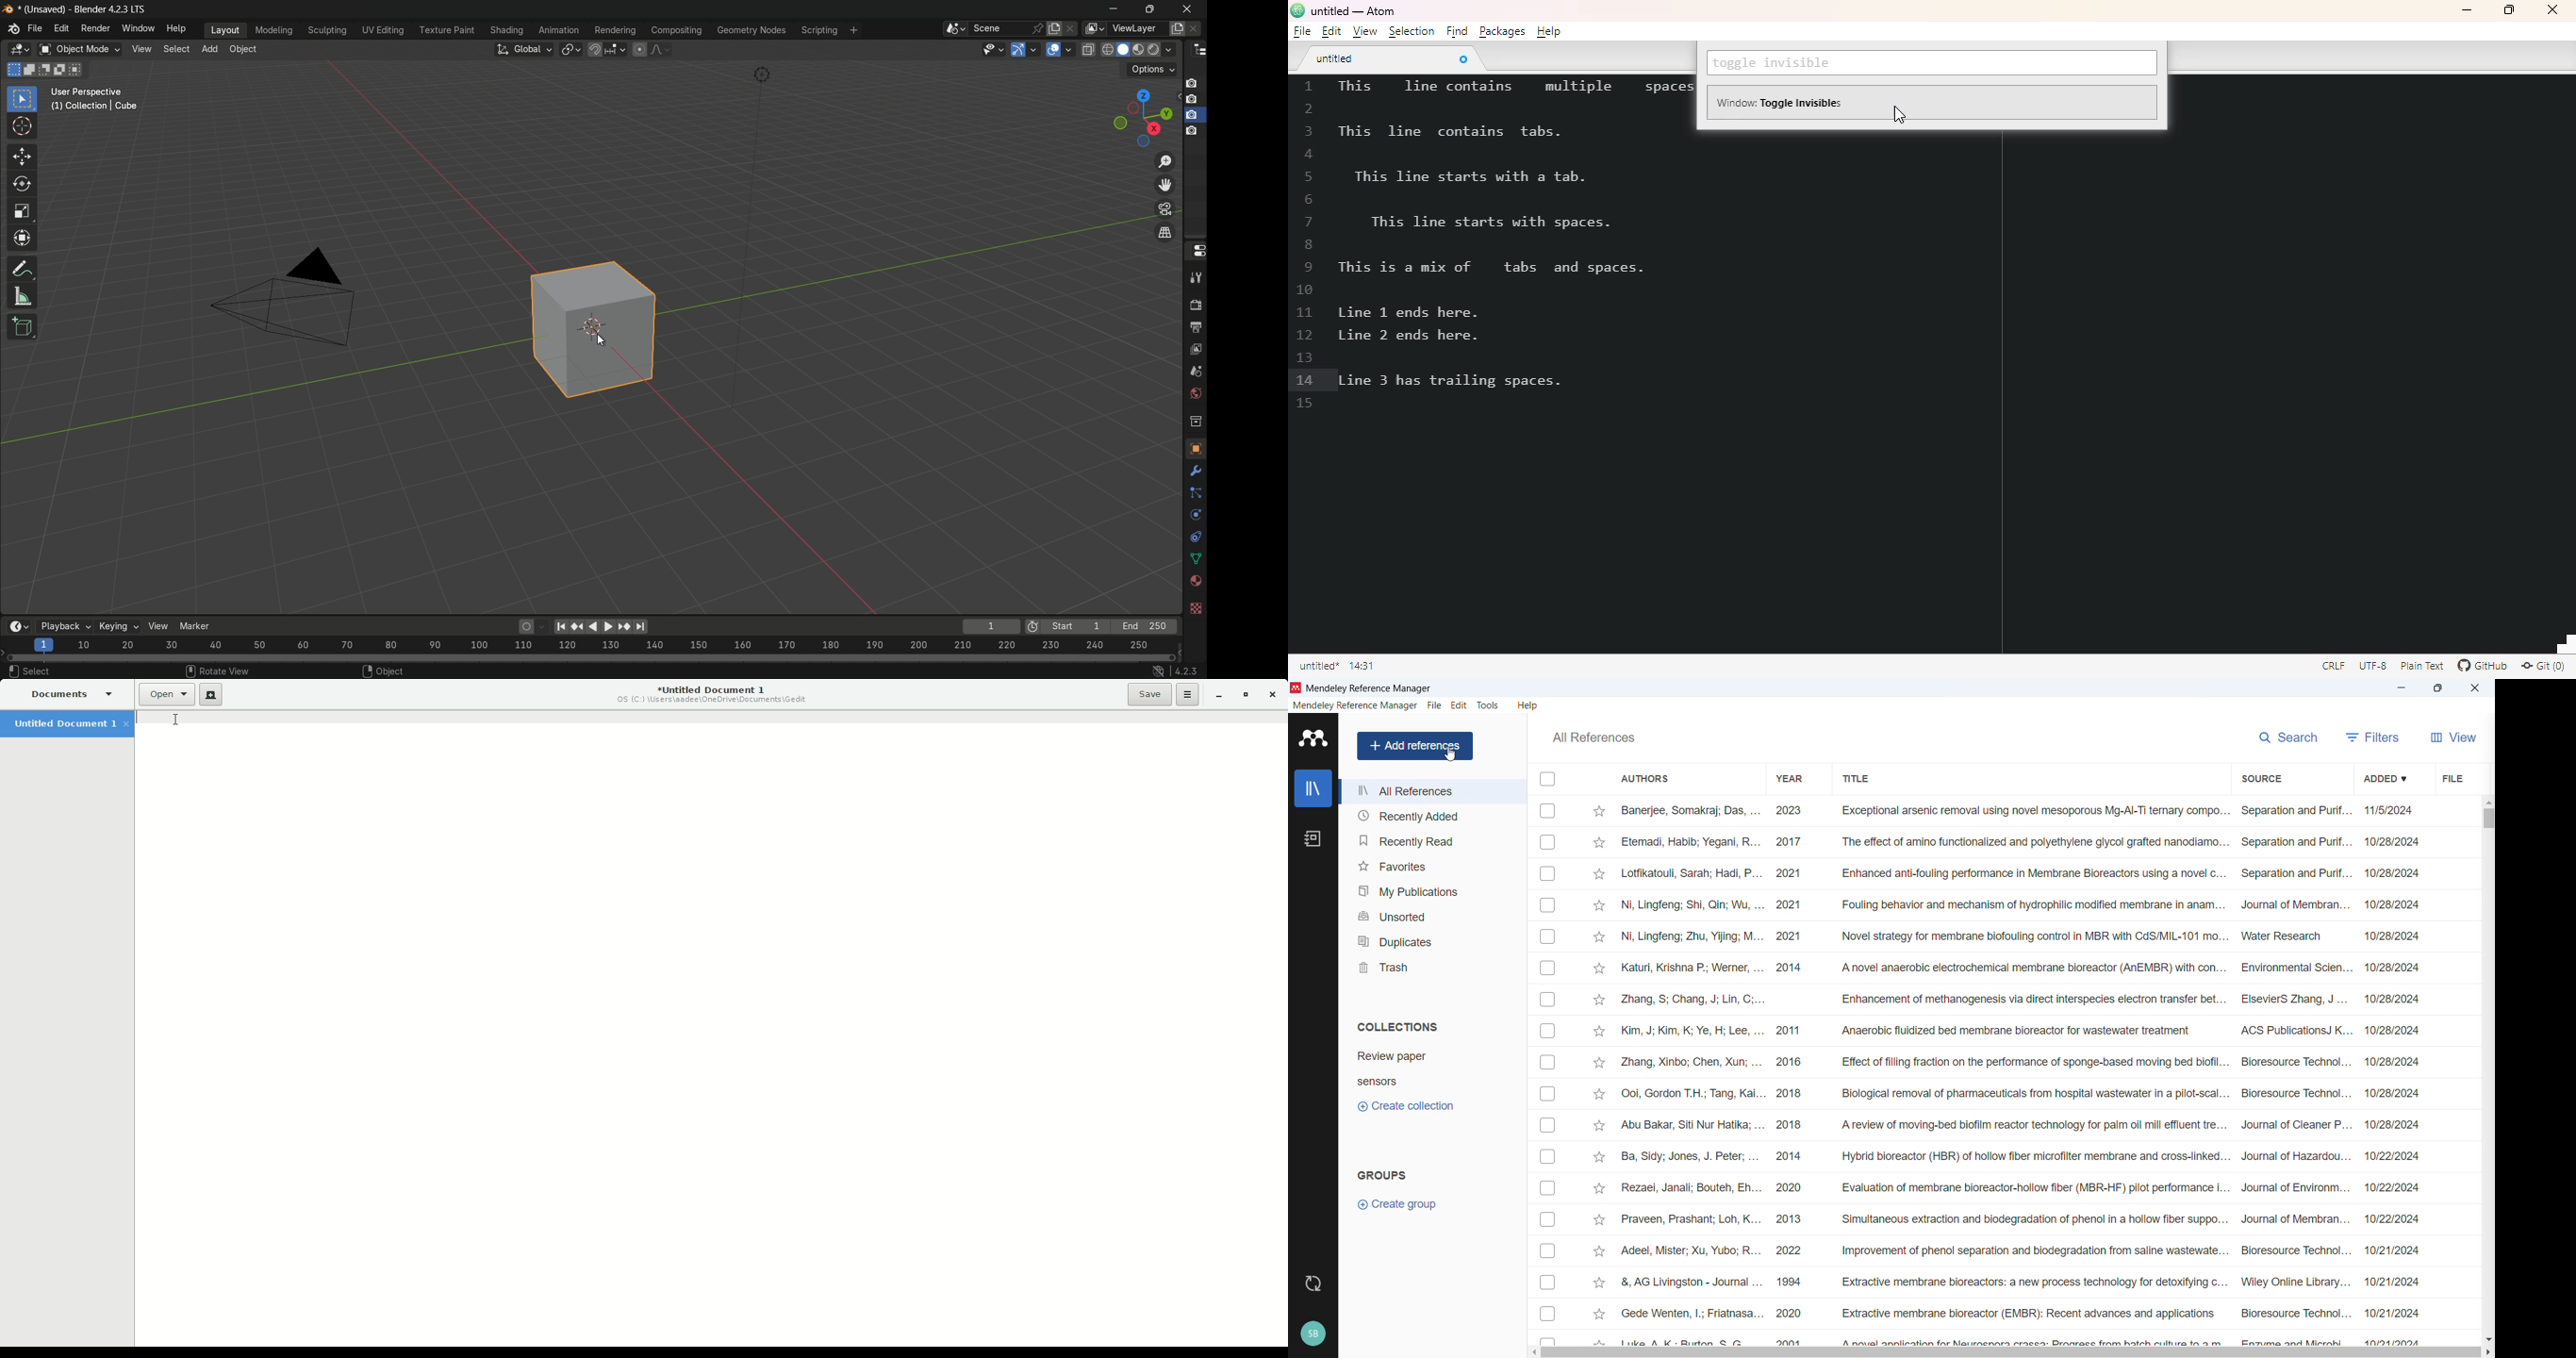  Describe the element at coordinates (1460, 705) in the screenshot. I see `Edit ` at that location.